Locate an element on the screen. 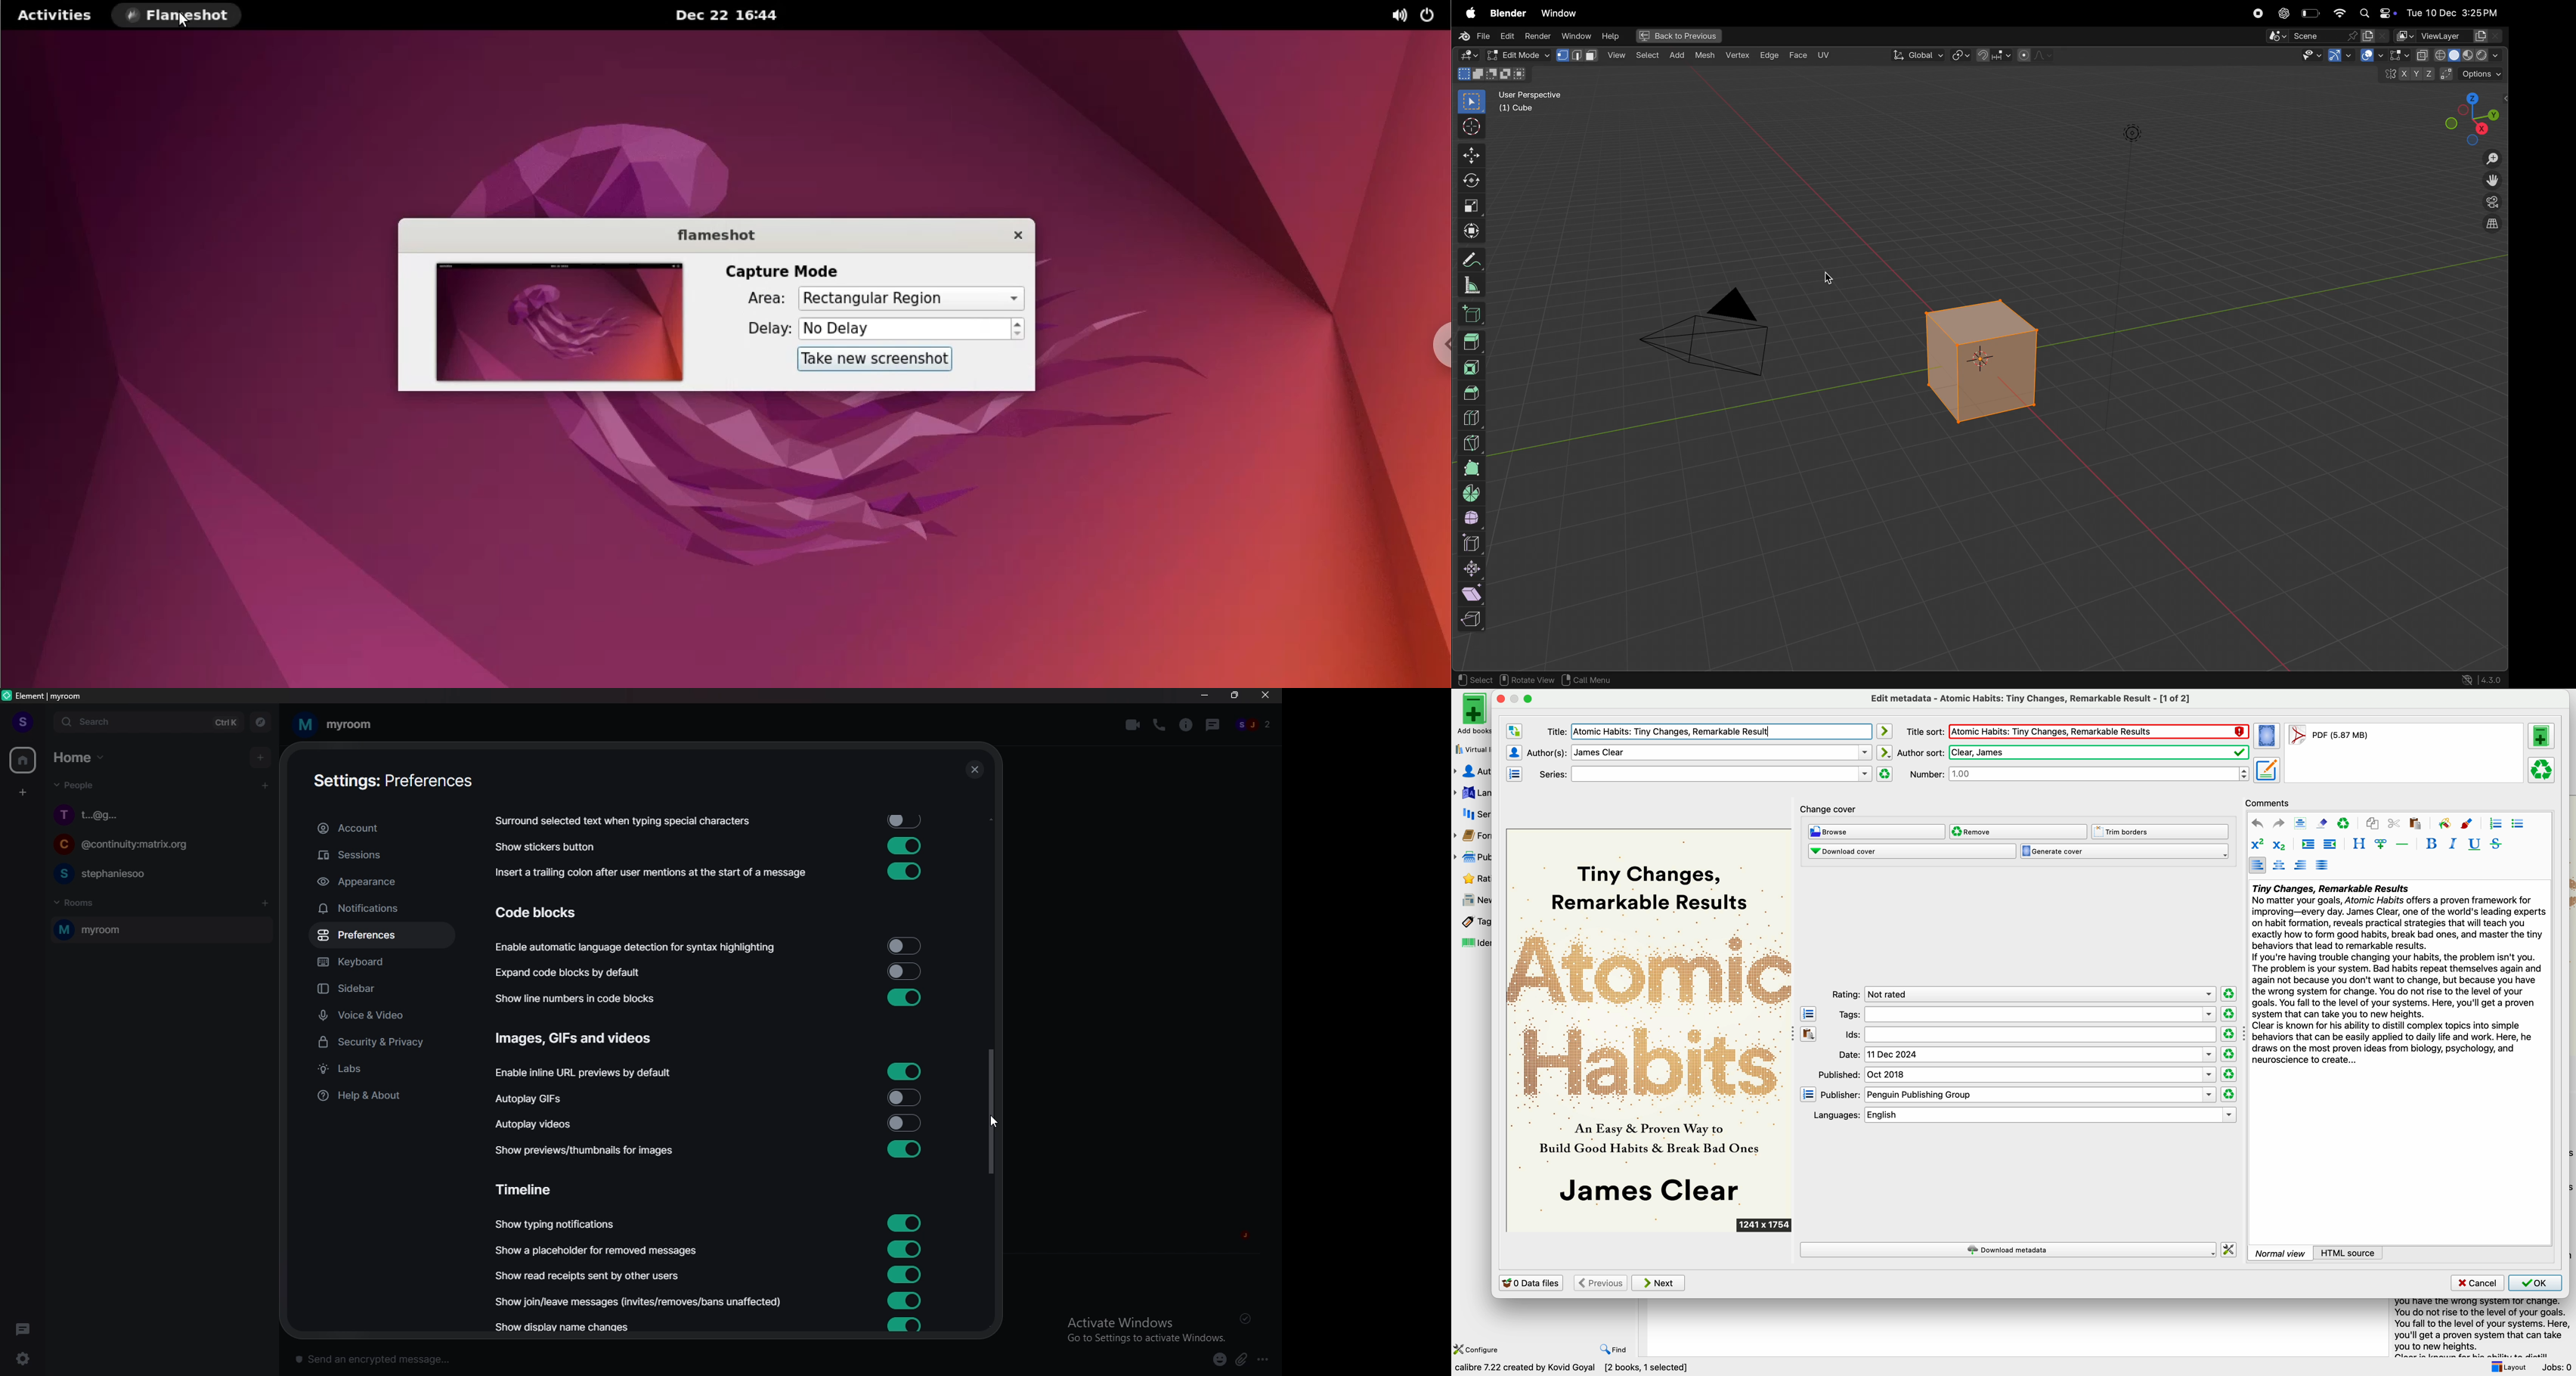 This screenshot has width=2576, height=1400. trim borders is located at coordinates (2161, 831).